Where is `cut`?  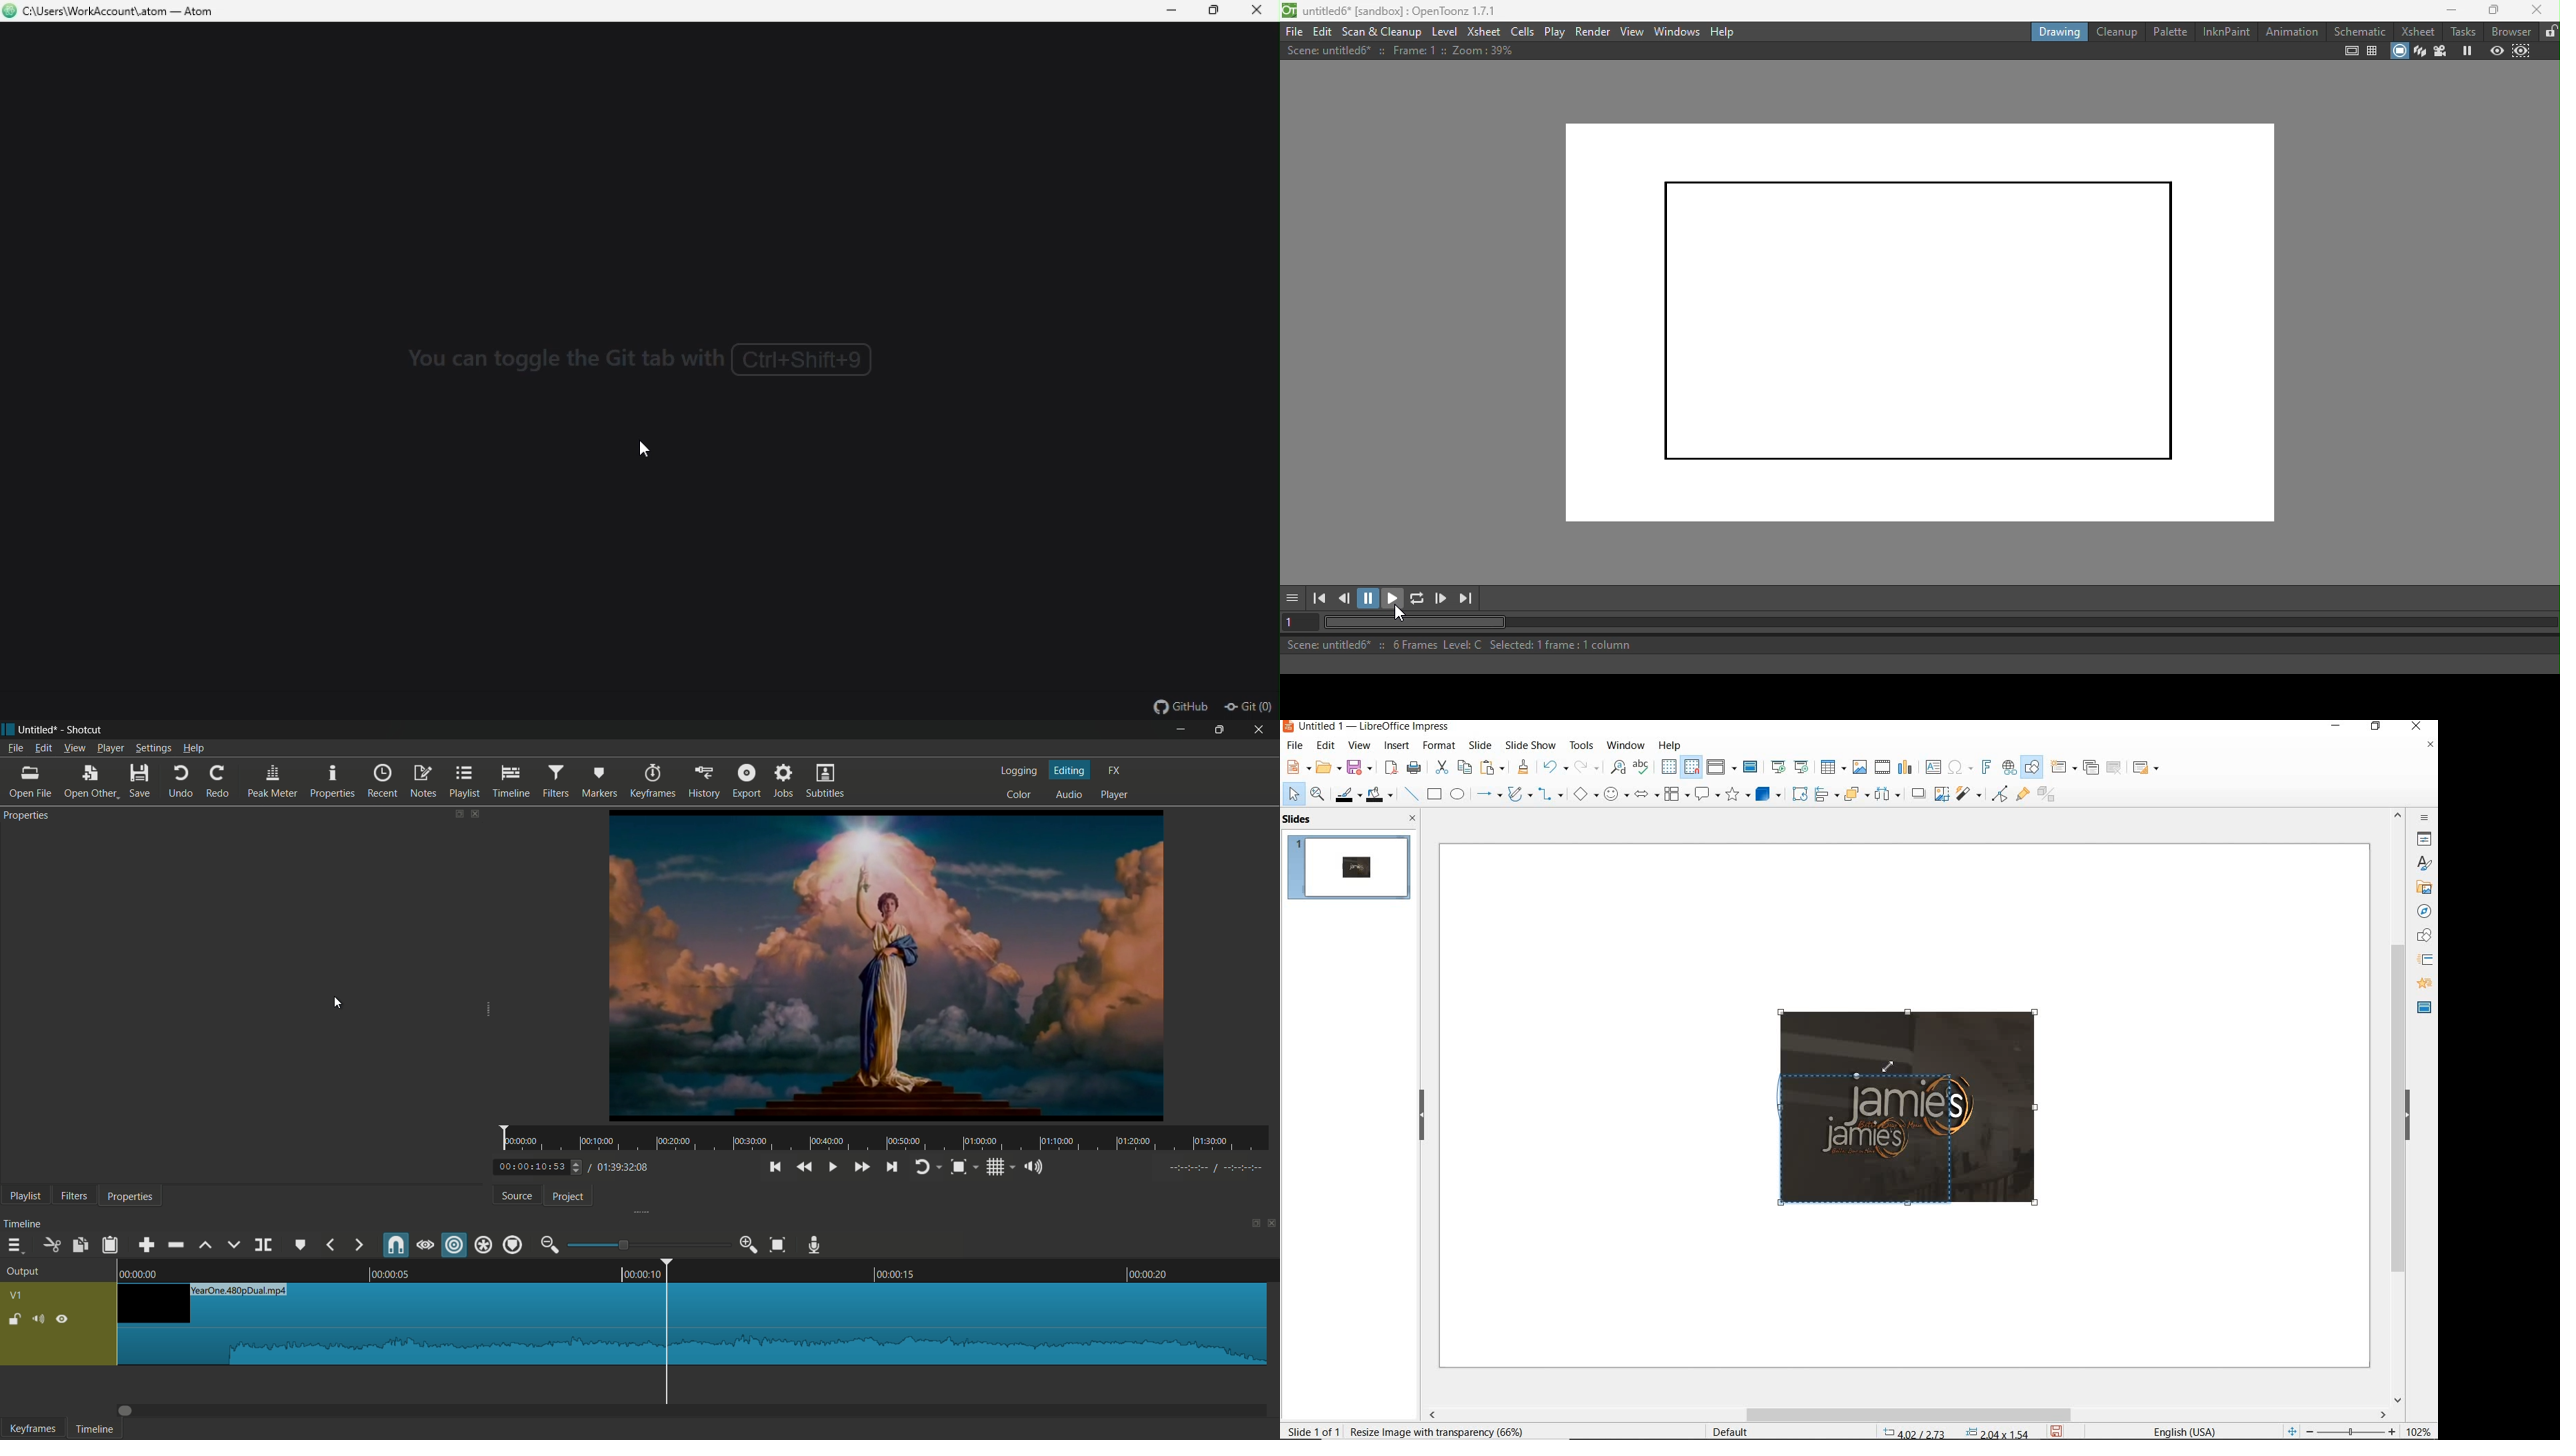
cut is located at coordinates (1440, 768).